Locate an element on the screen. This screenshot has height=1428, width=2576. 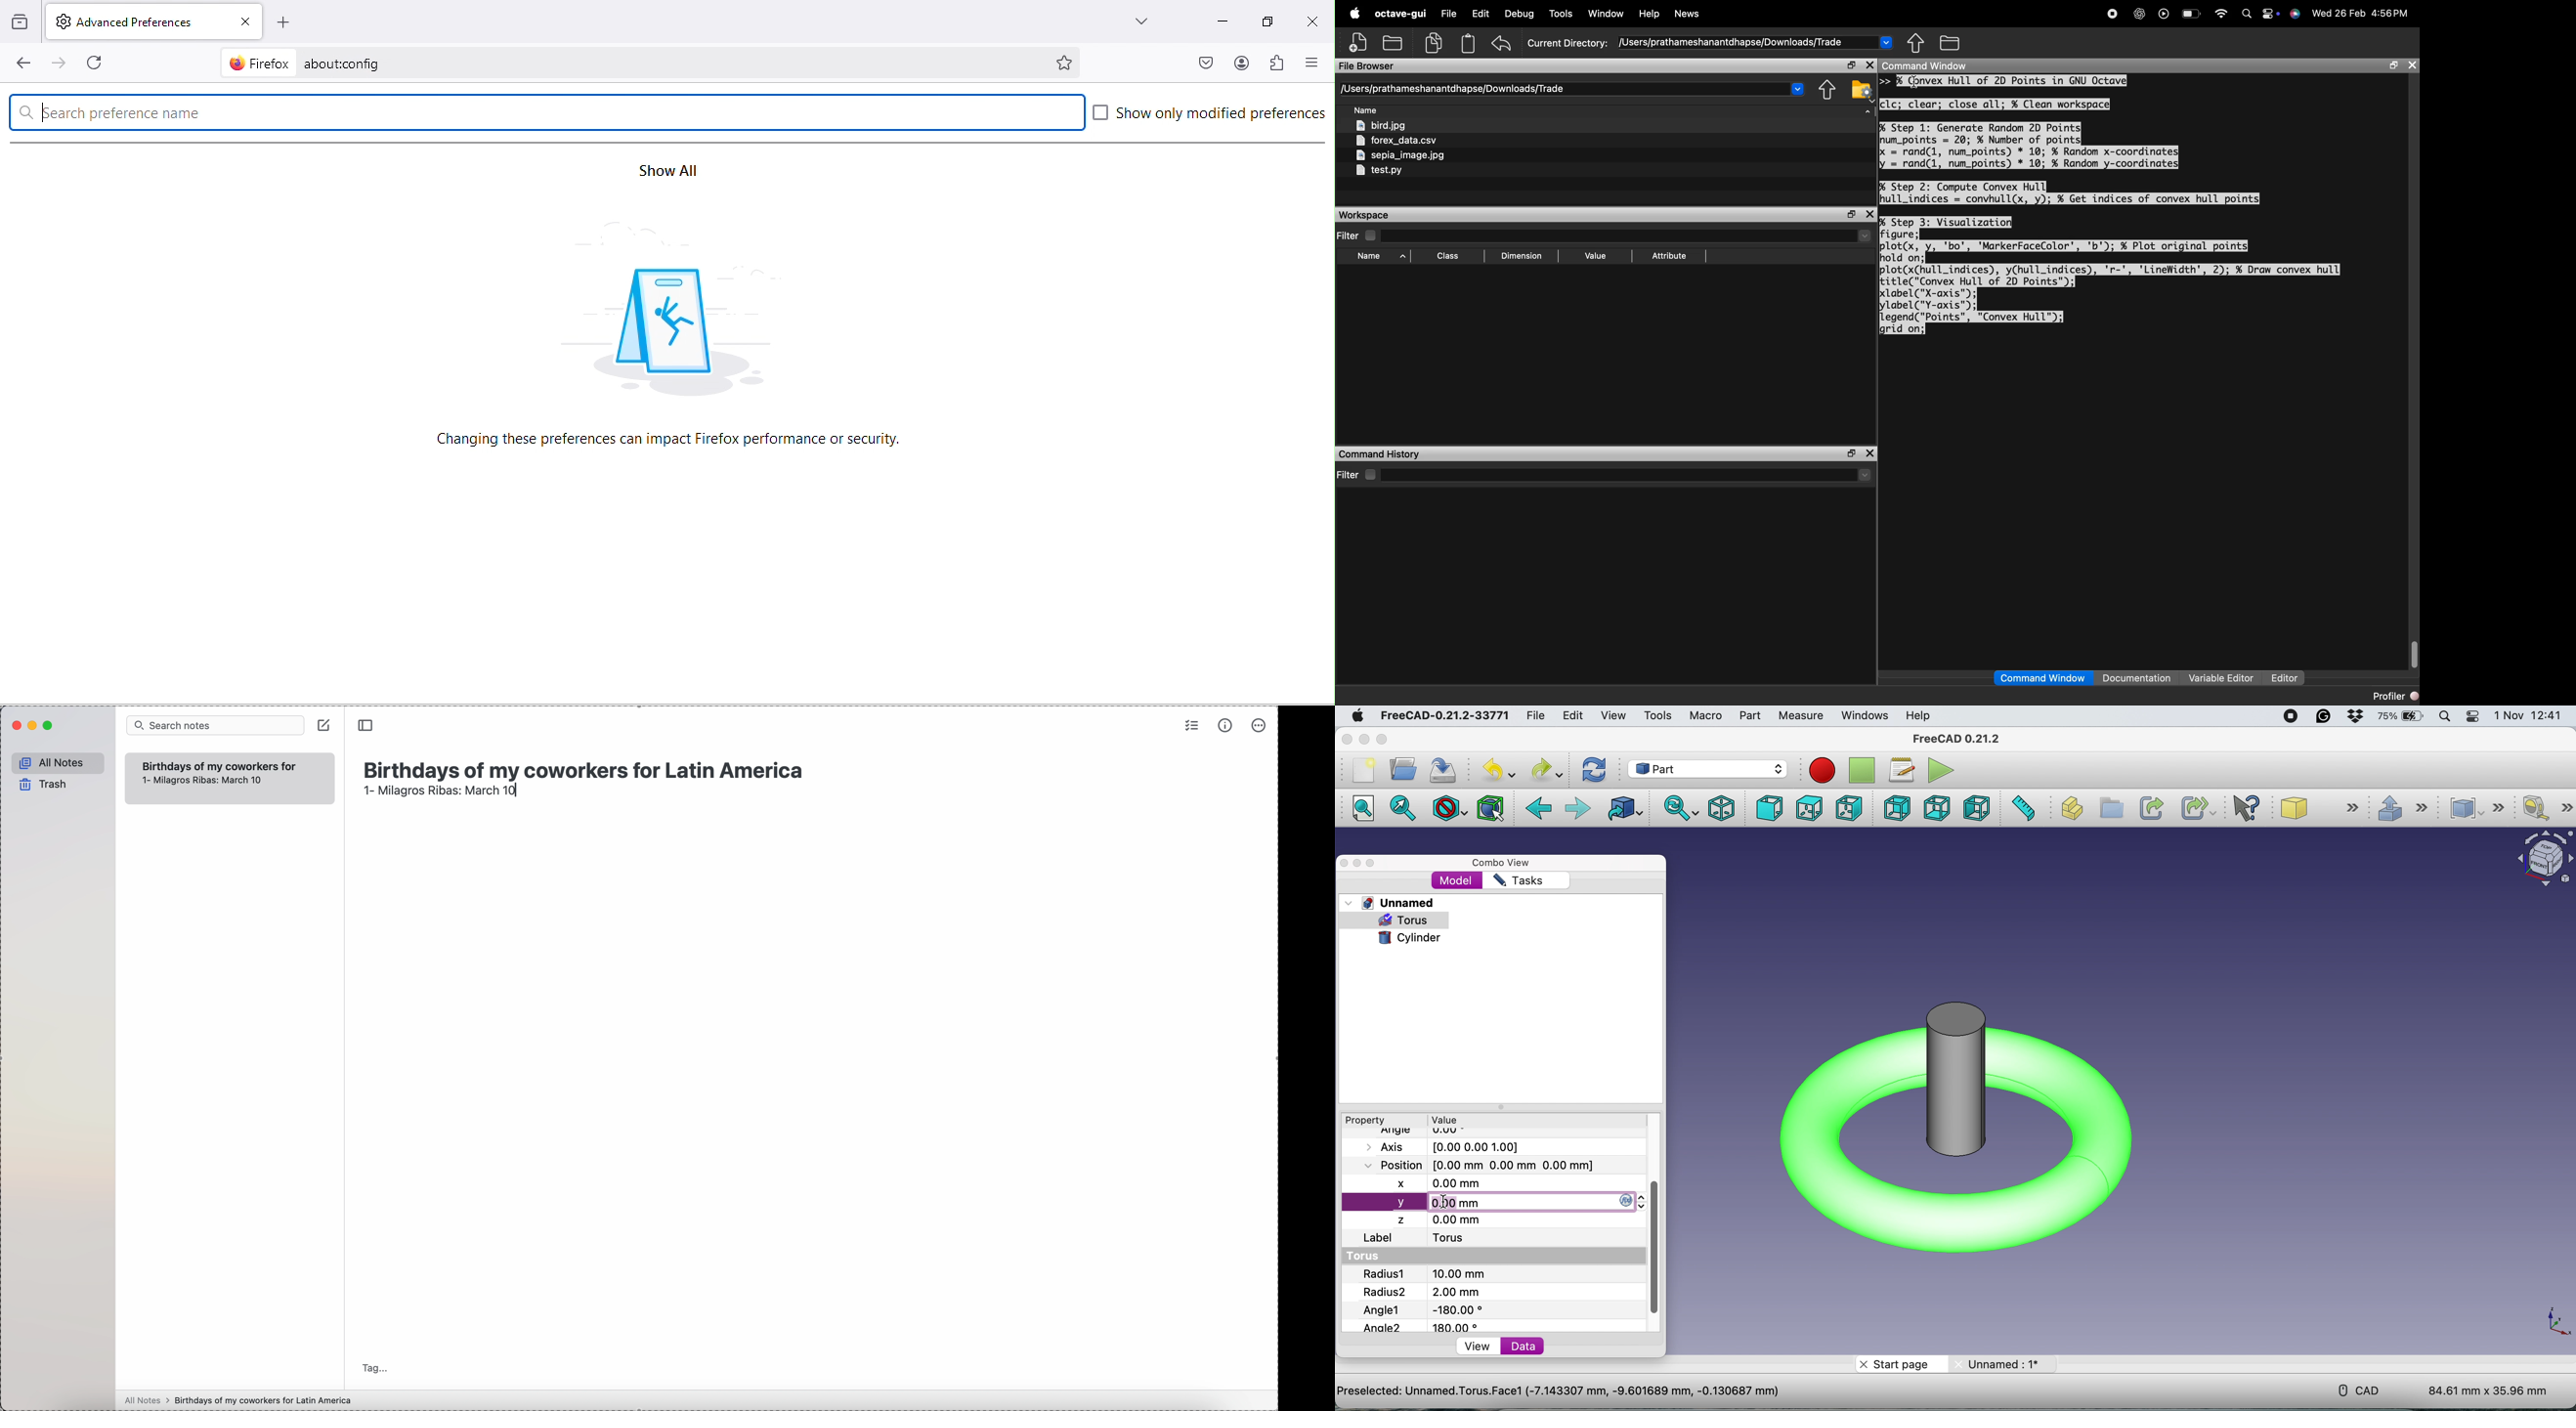
extrude is located at coordinates (2409, 811).